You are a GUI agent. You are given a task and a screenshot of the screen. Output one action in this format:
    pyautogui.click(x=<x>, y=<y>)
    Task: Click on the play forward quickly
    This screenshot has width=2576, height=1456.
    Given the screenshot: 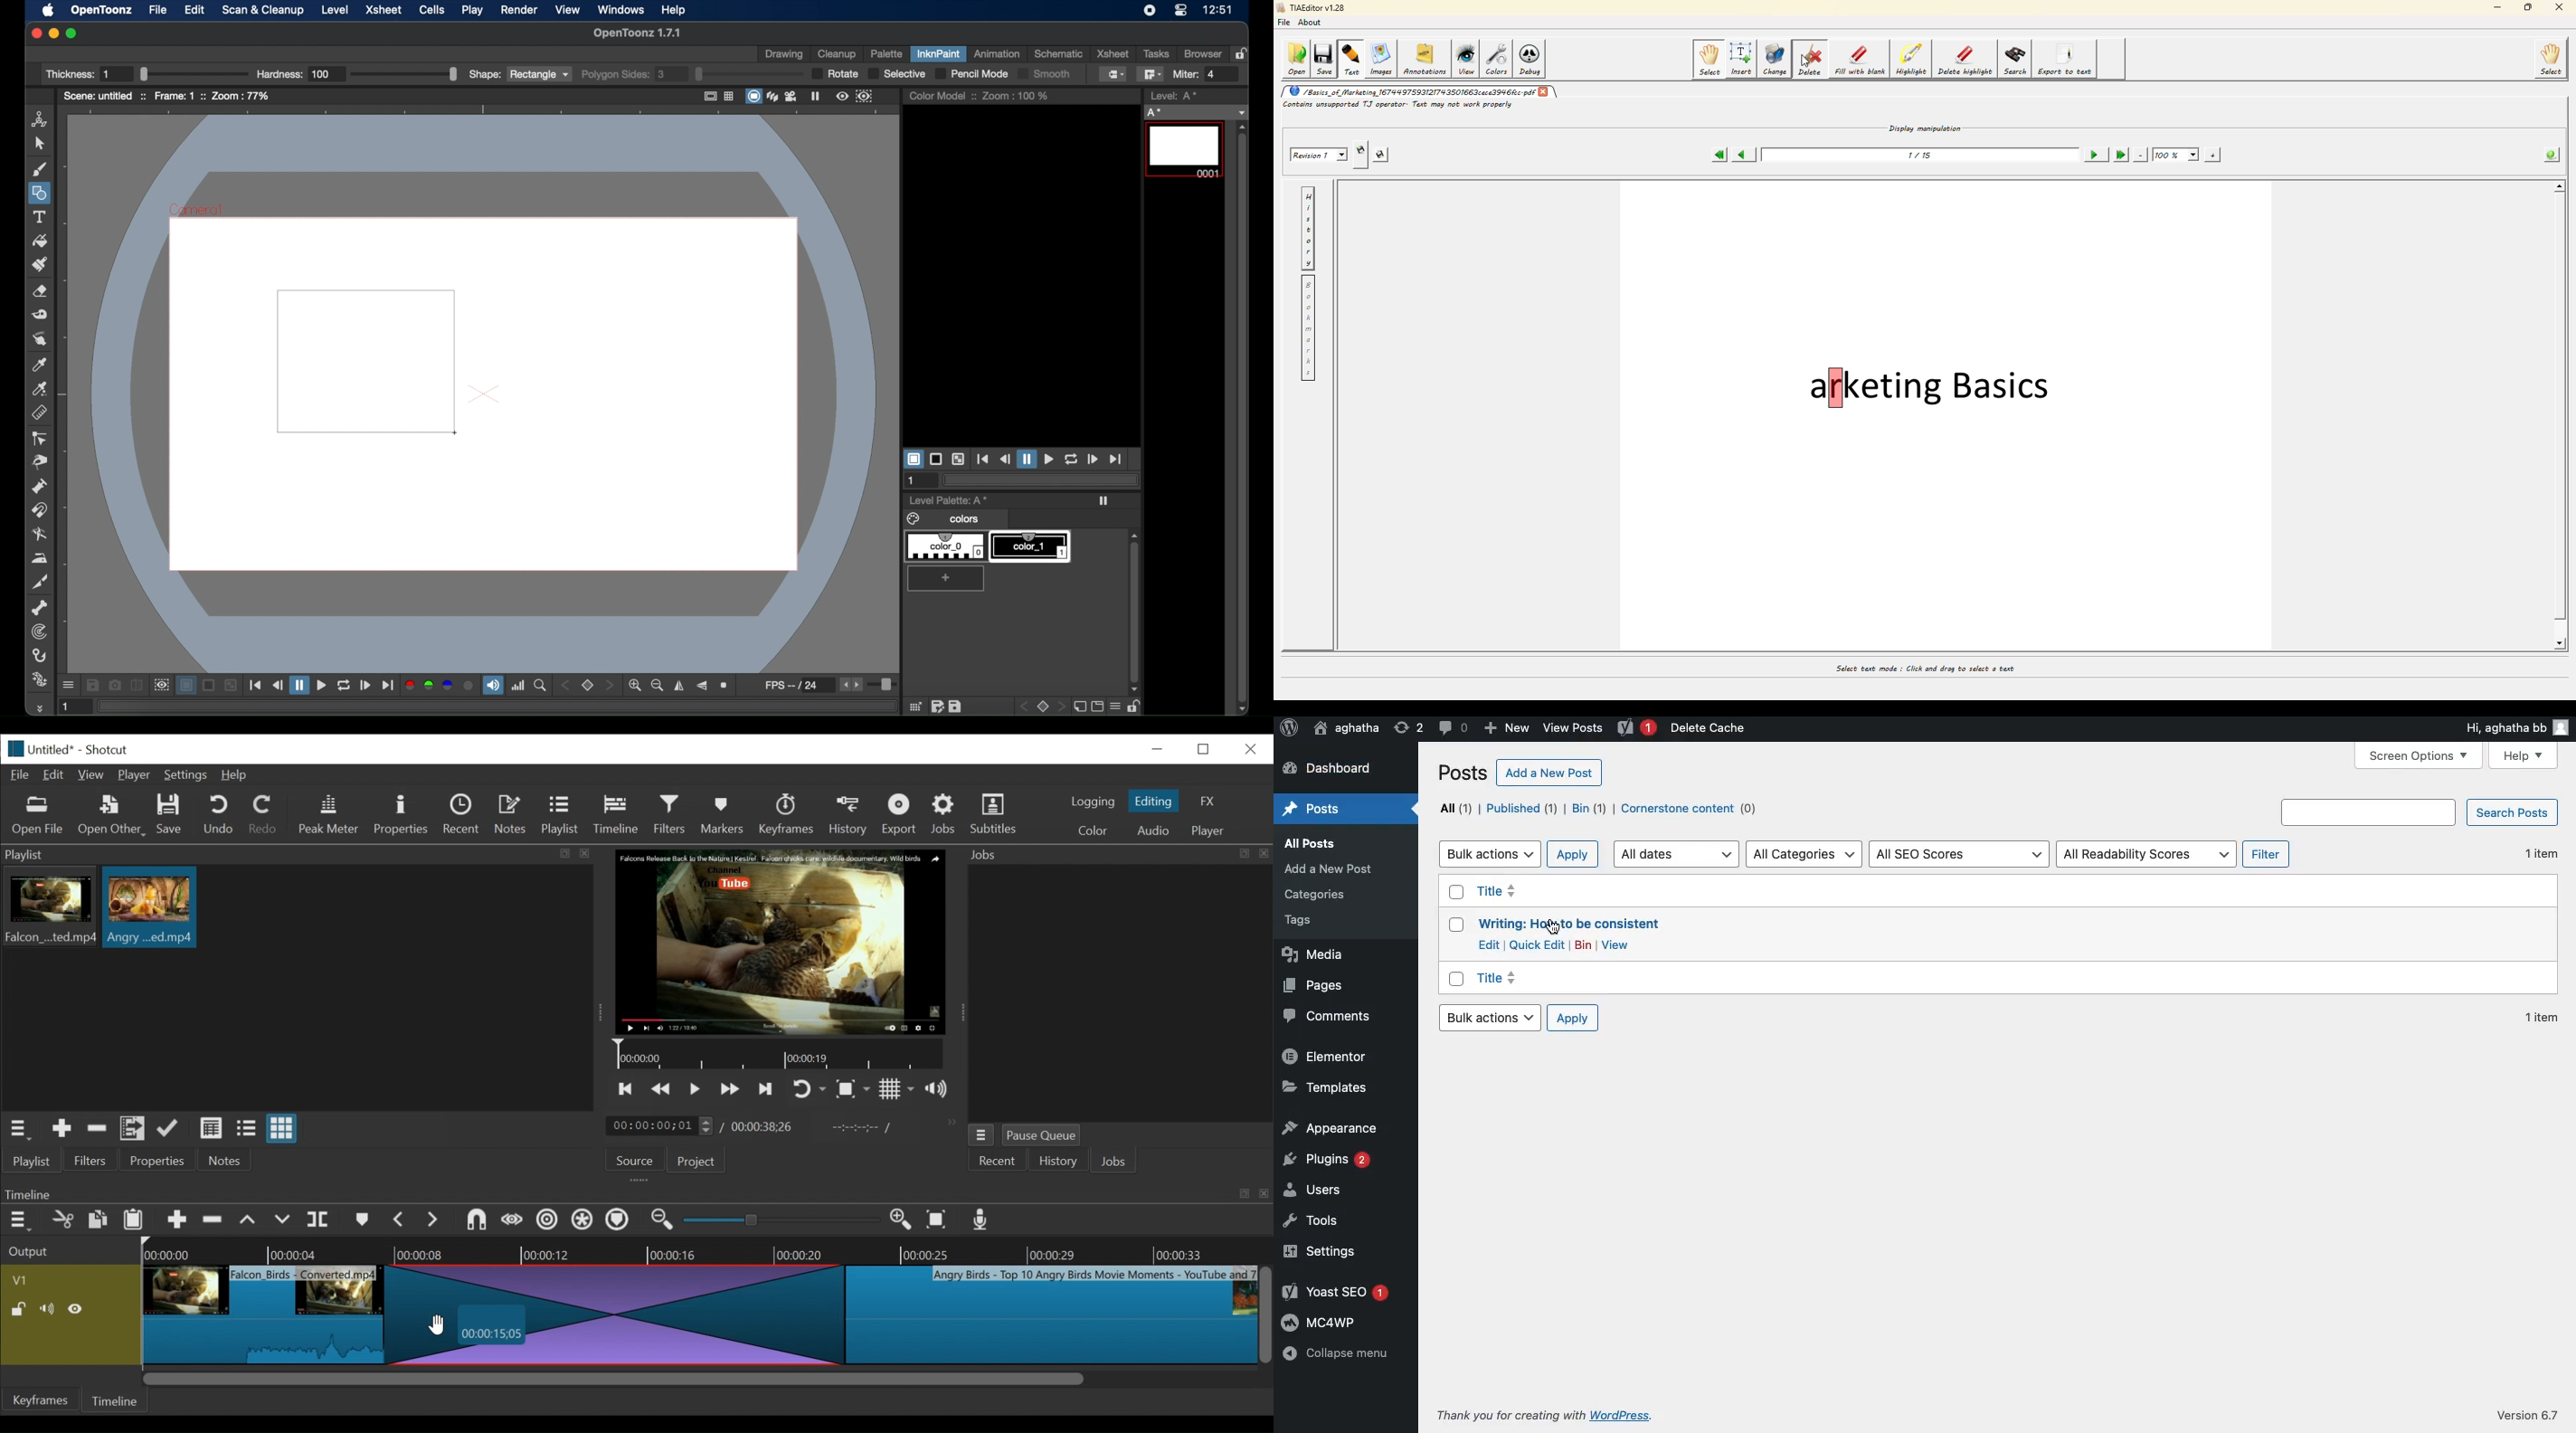 What is the action you would take?
    pyautogui.click(x=732, y=1091)
    